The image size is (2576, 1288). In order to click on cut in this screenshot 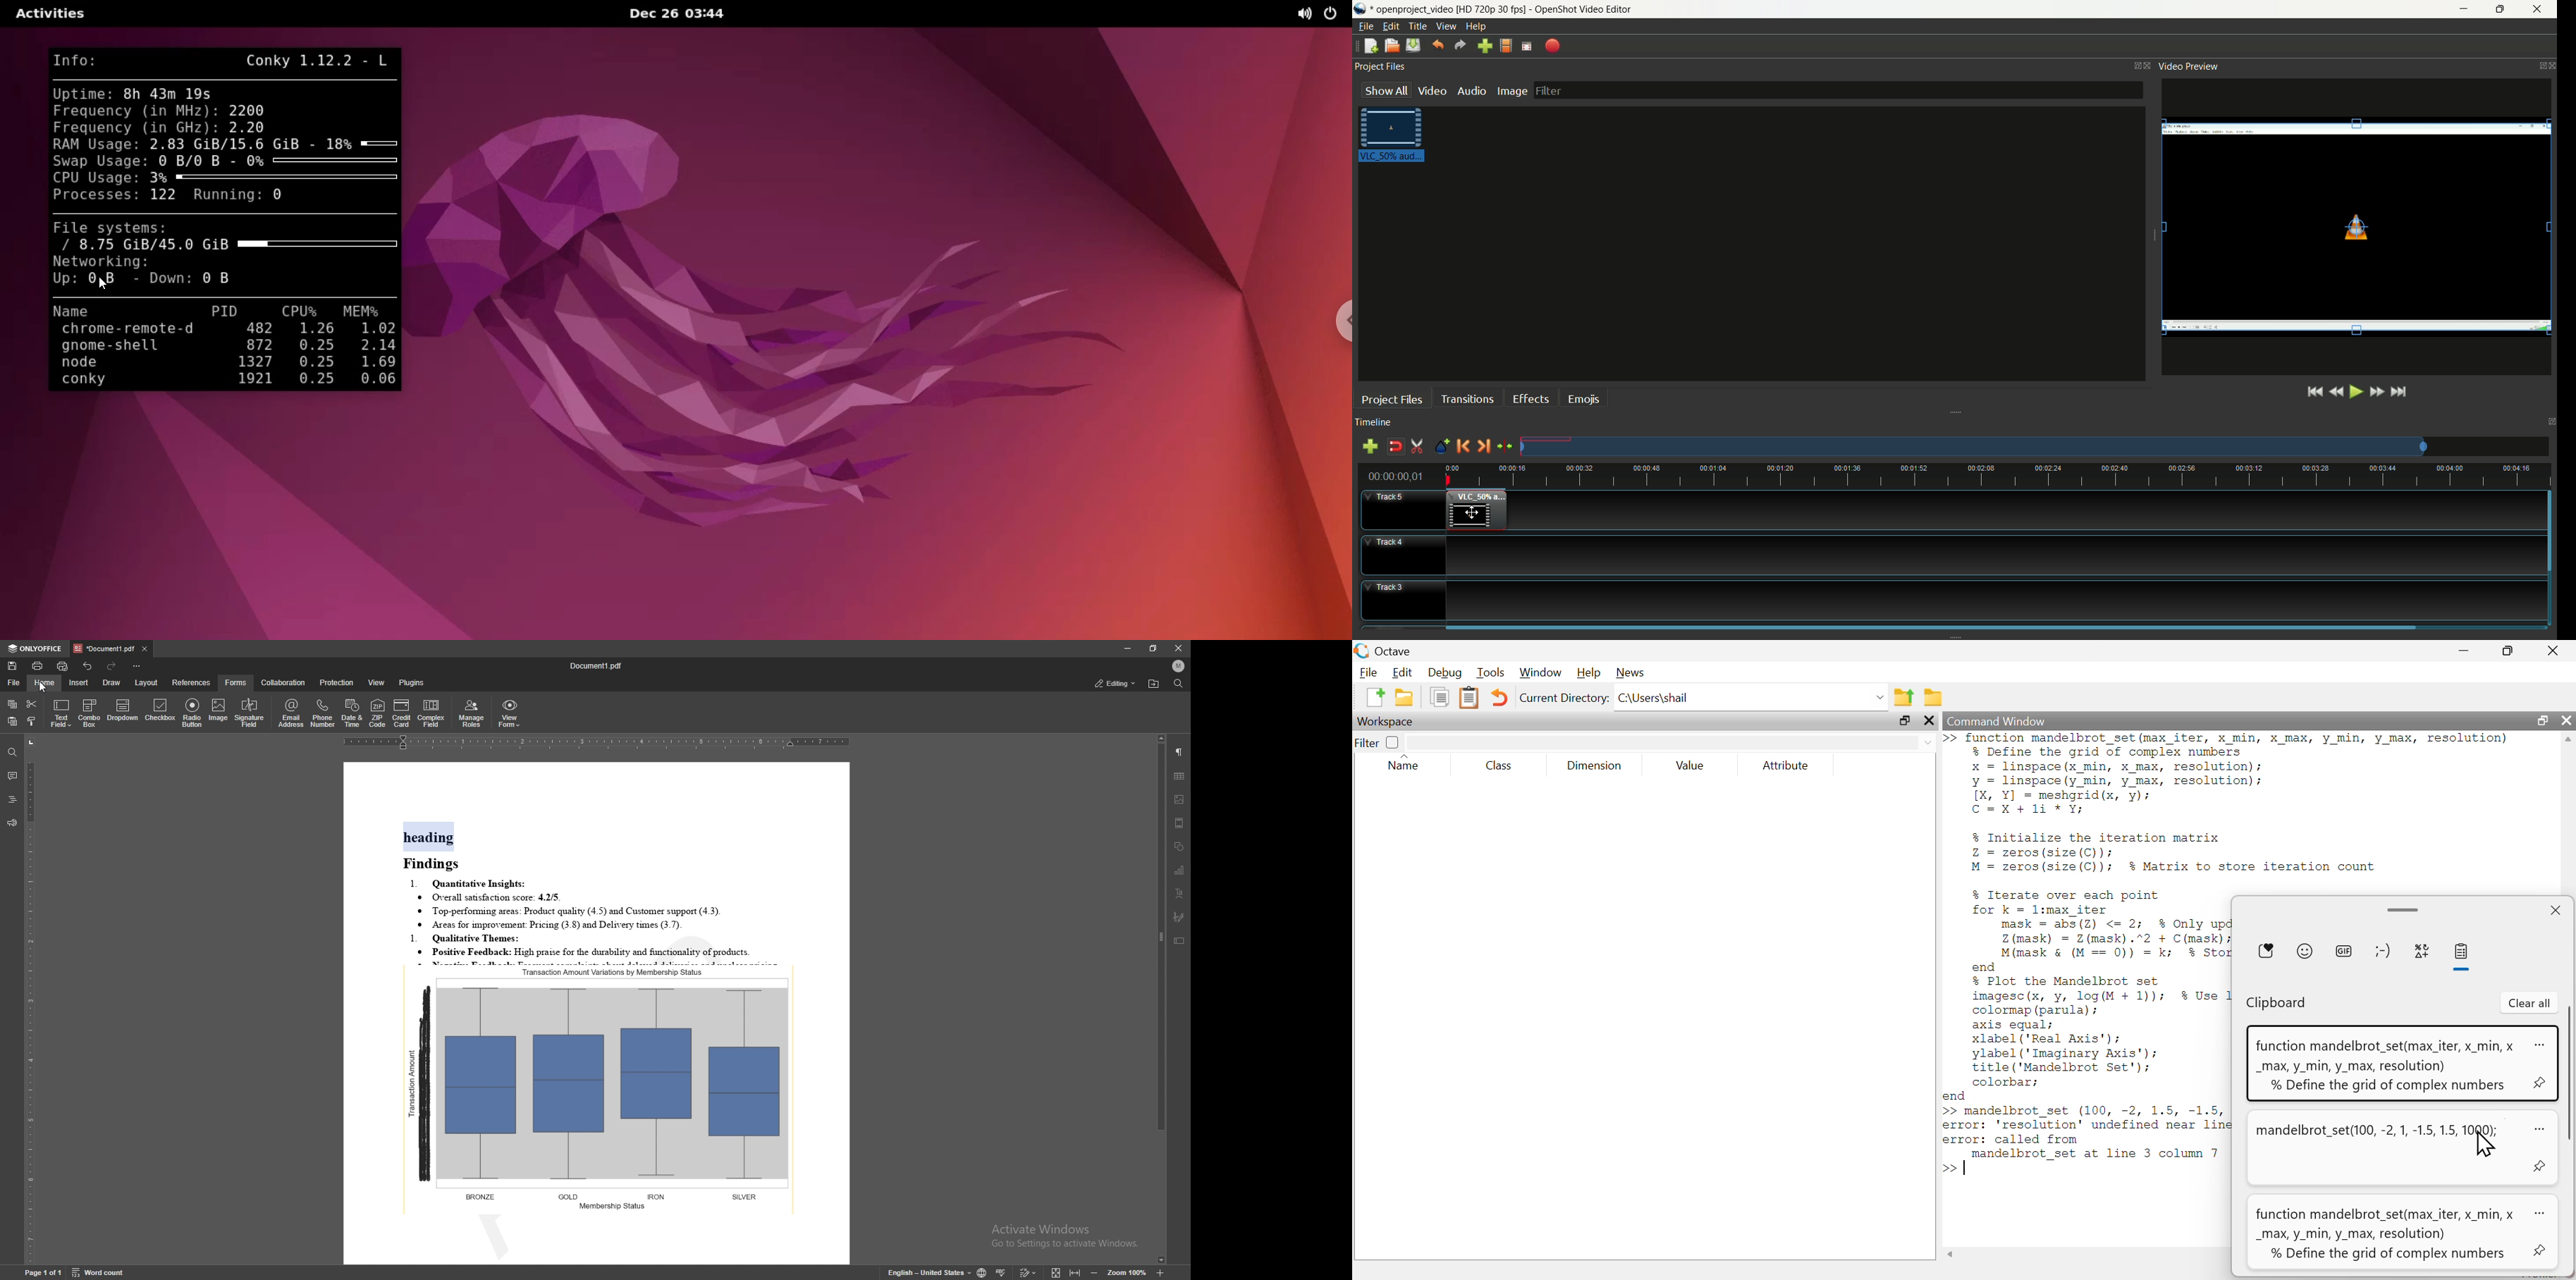, I will do `click(32, 703)`.